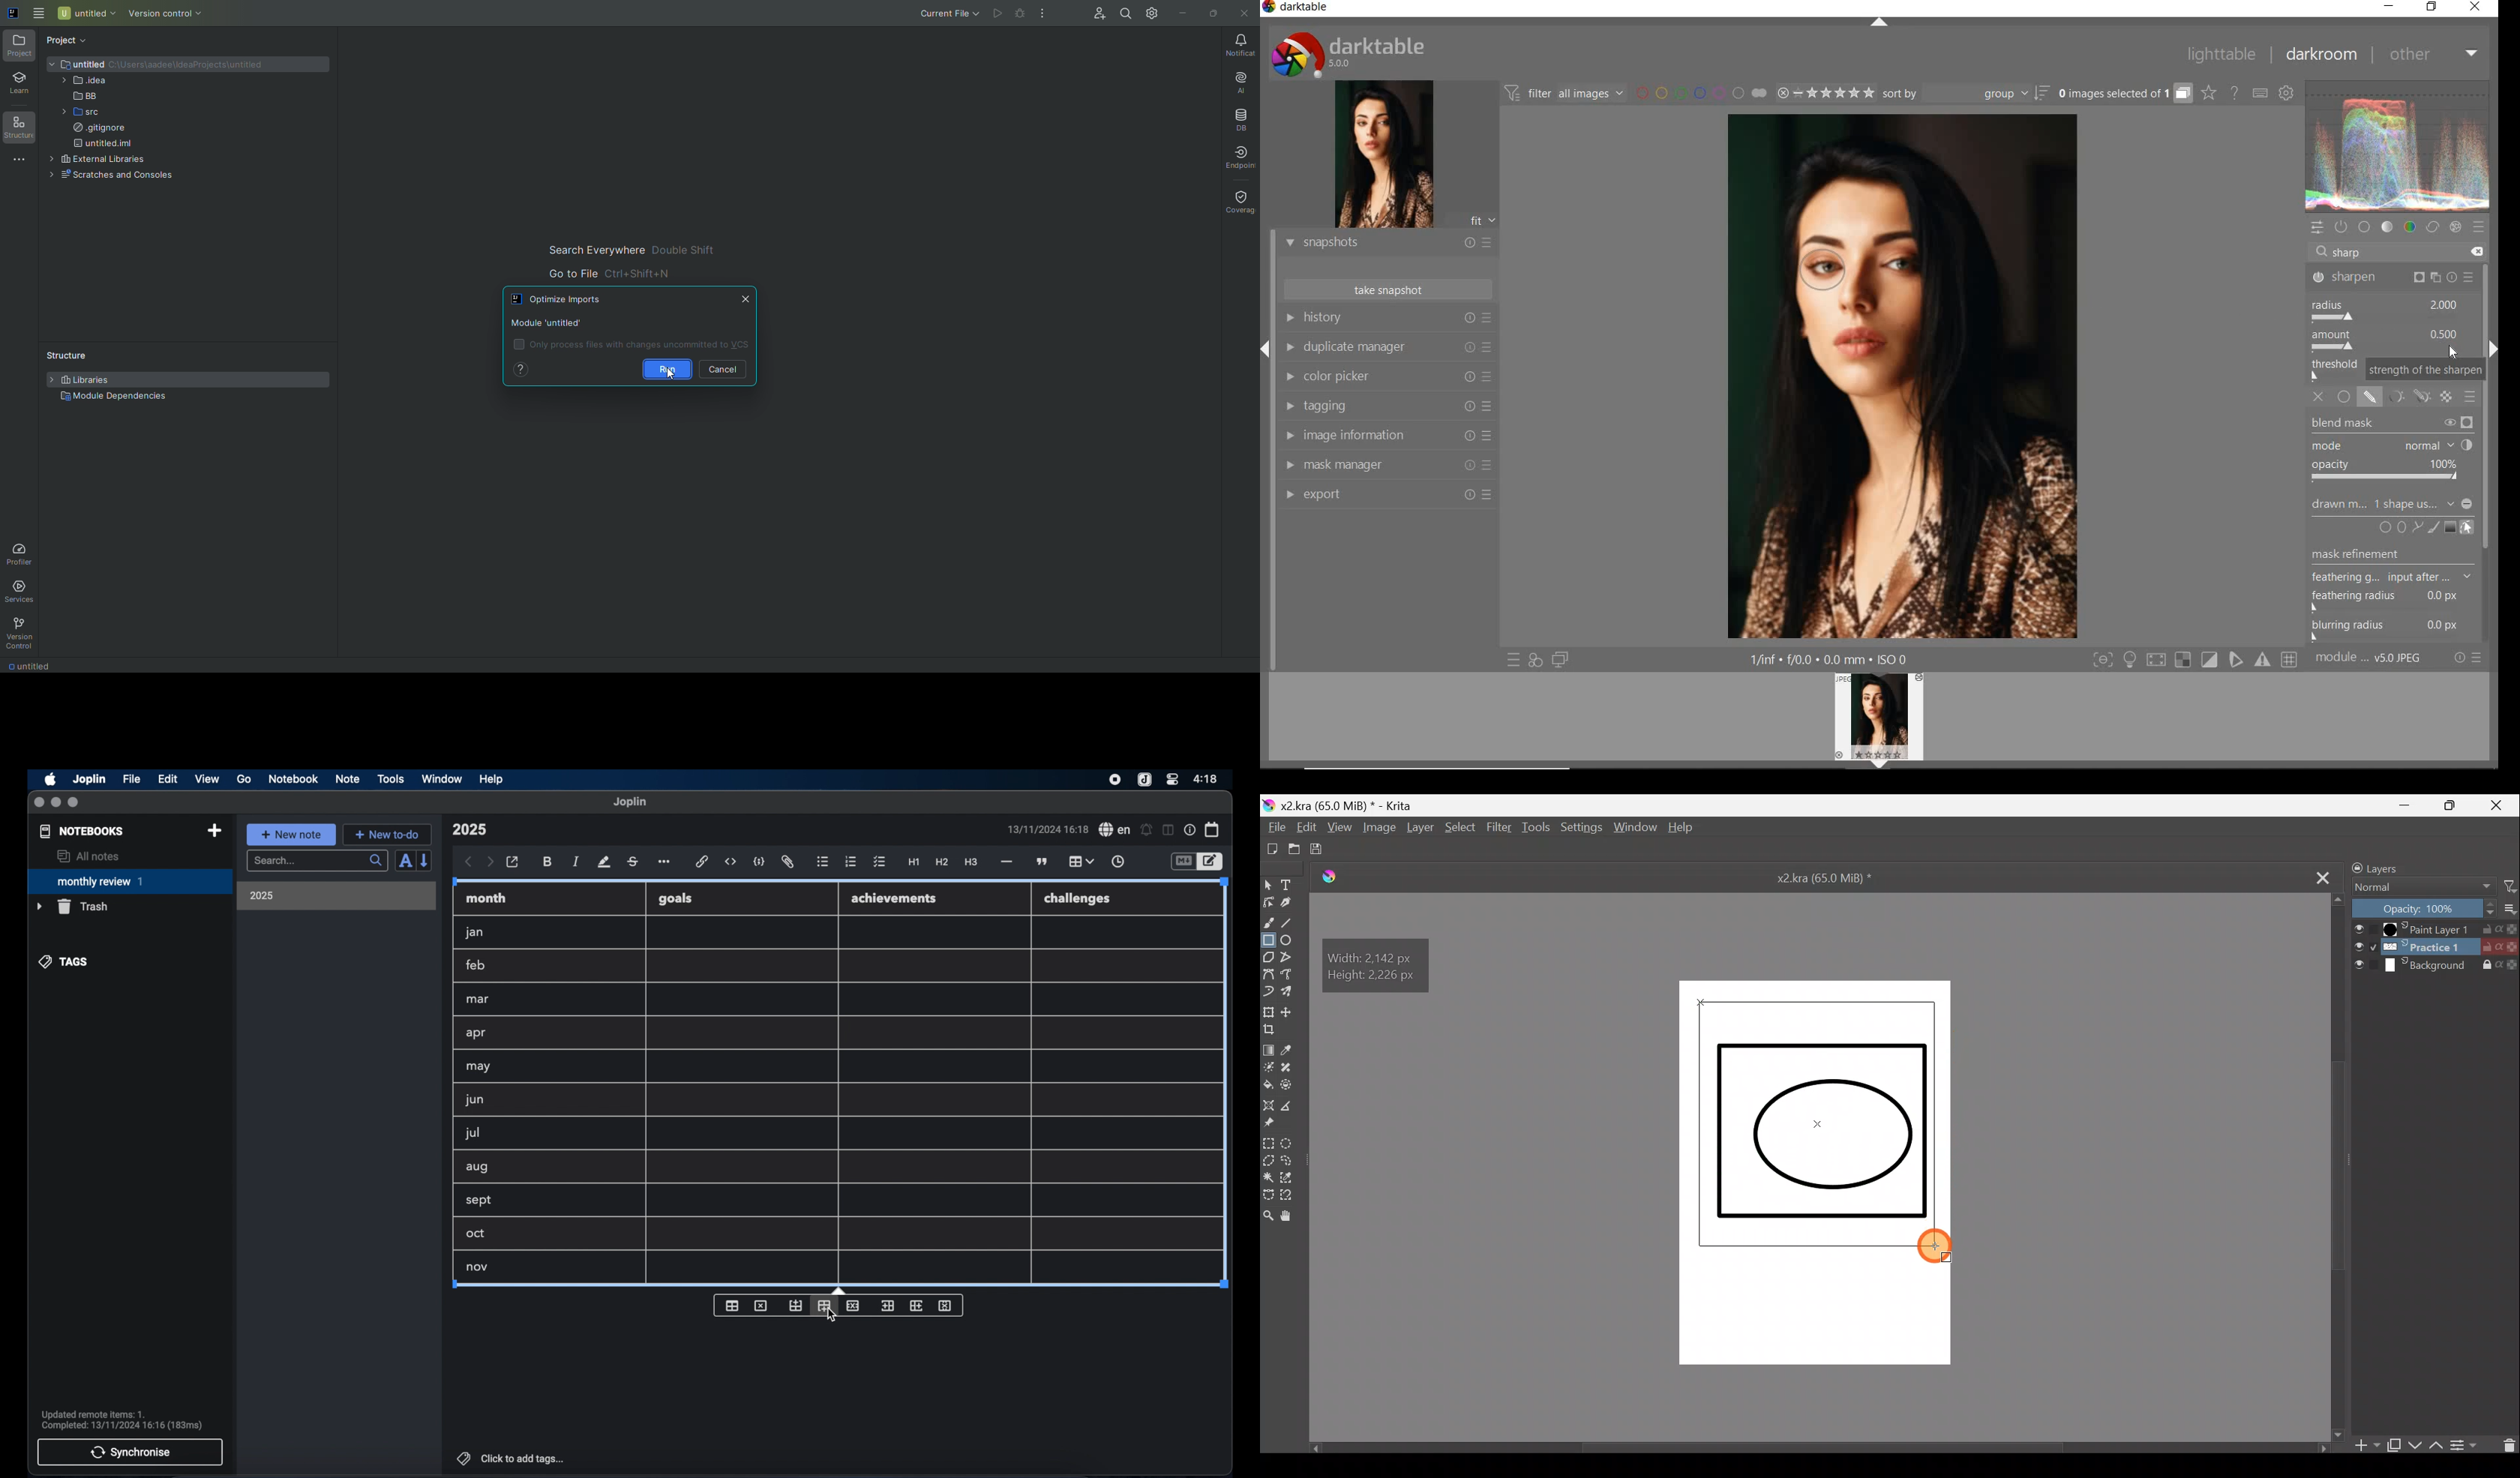 The height and width of the screenshot is (1484, 2520). Describe the element at coordinates (946, 1305) in the screenshot. I see `delete column` at that location.